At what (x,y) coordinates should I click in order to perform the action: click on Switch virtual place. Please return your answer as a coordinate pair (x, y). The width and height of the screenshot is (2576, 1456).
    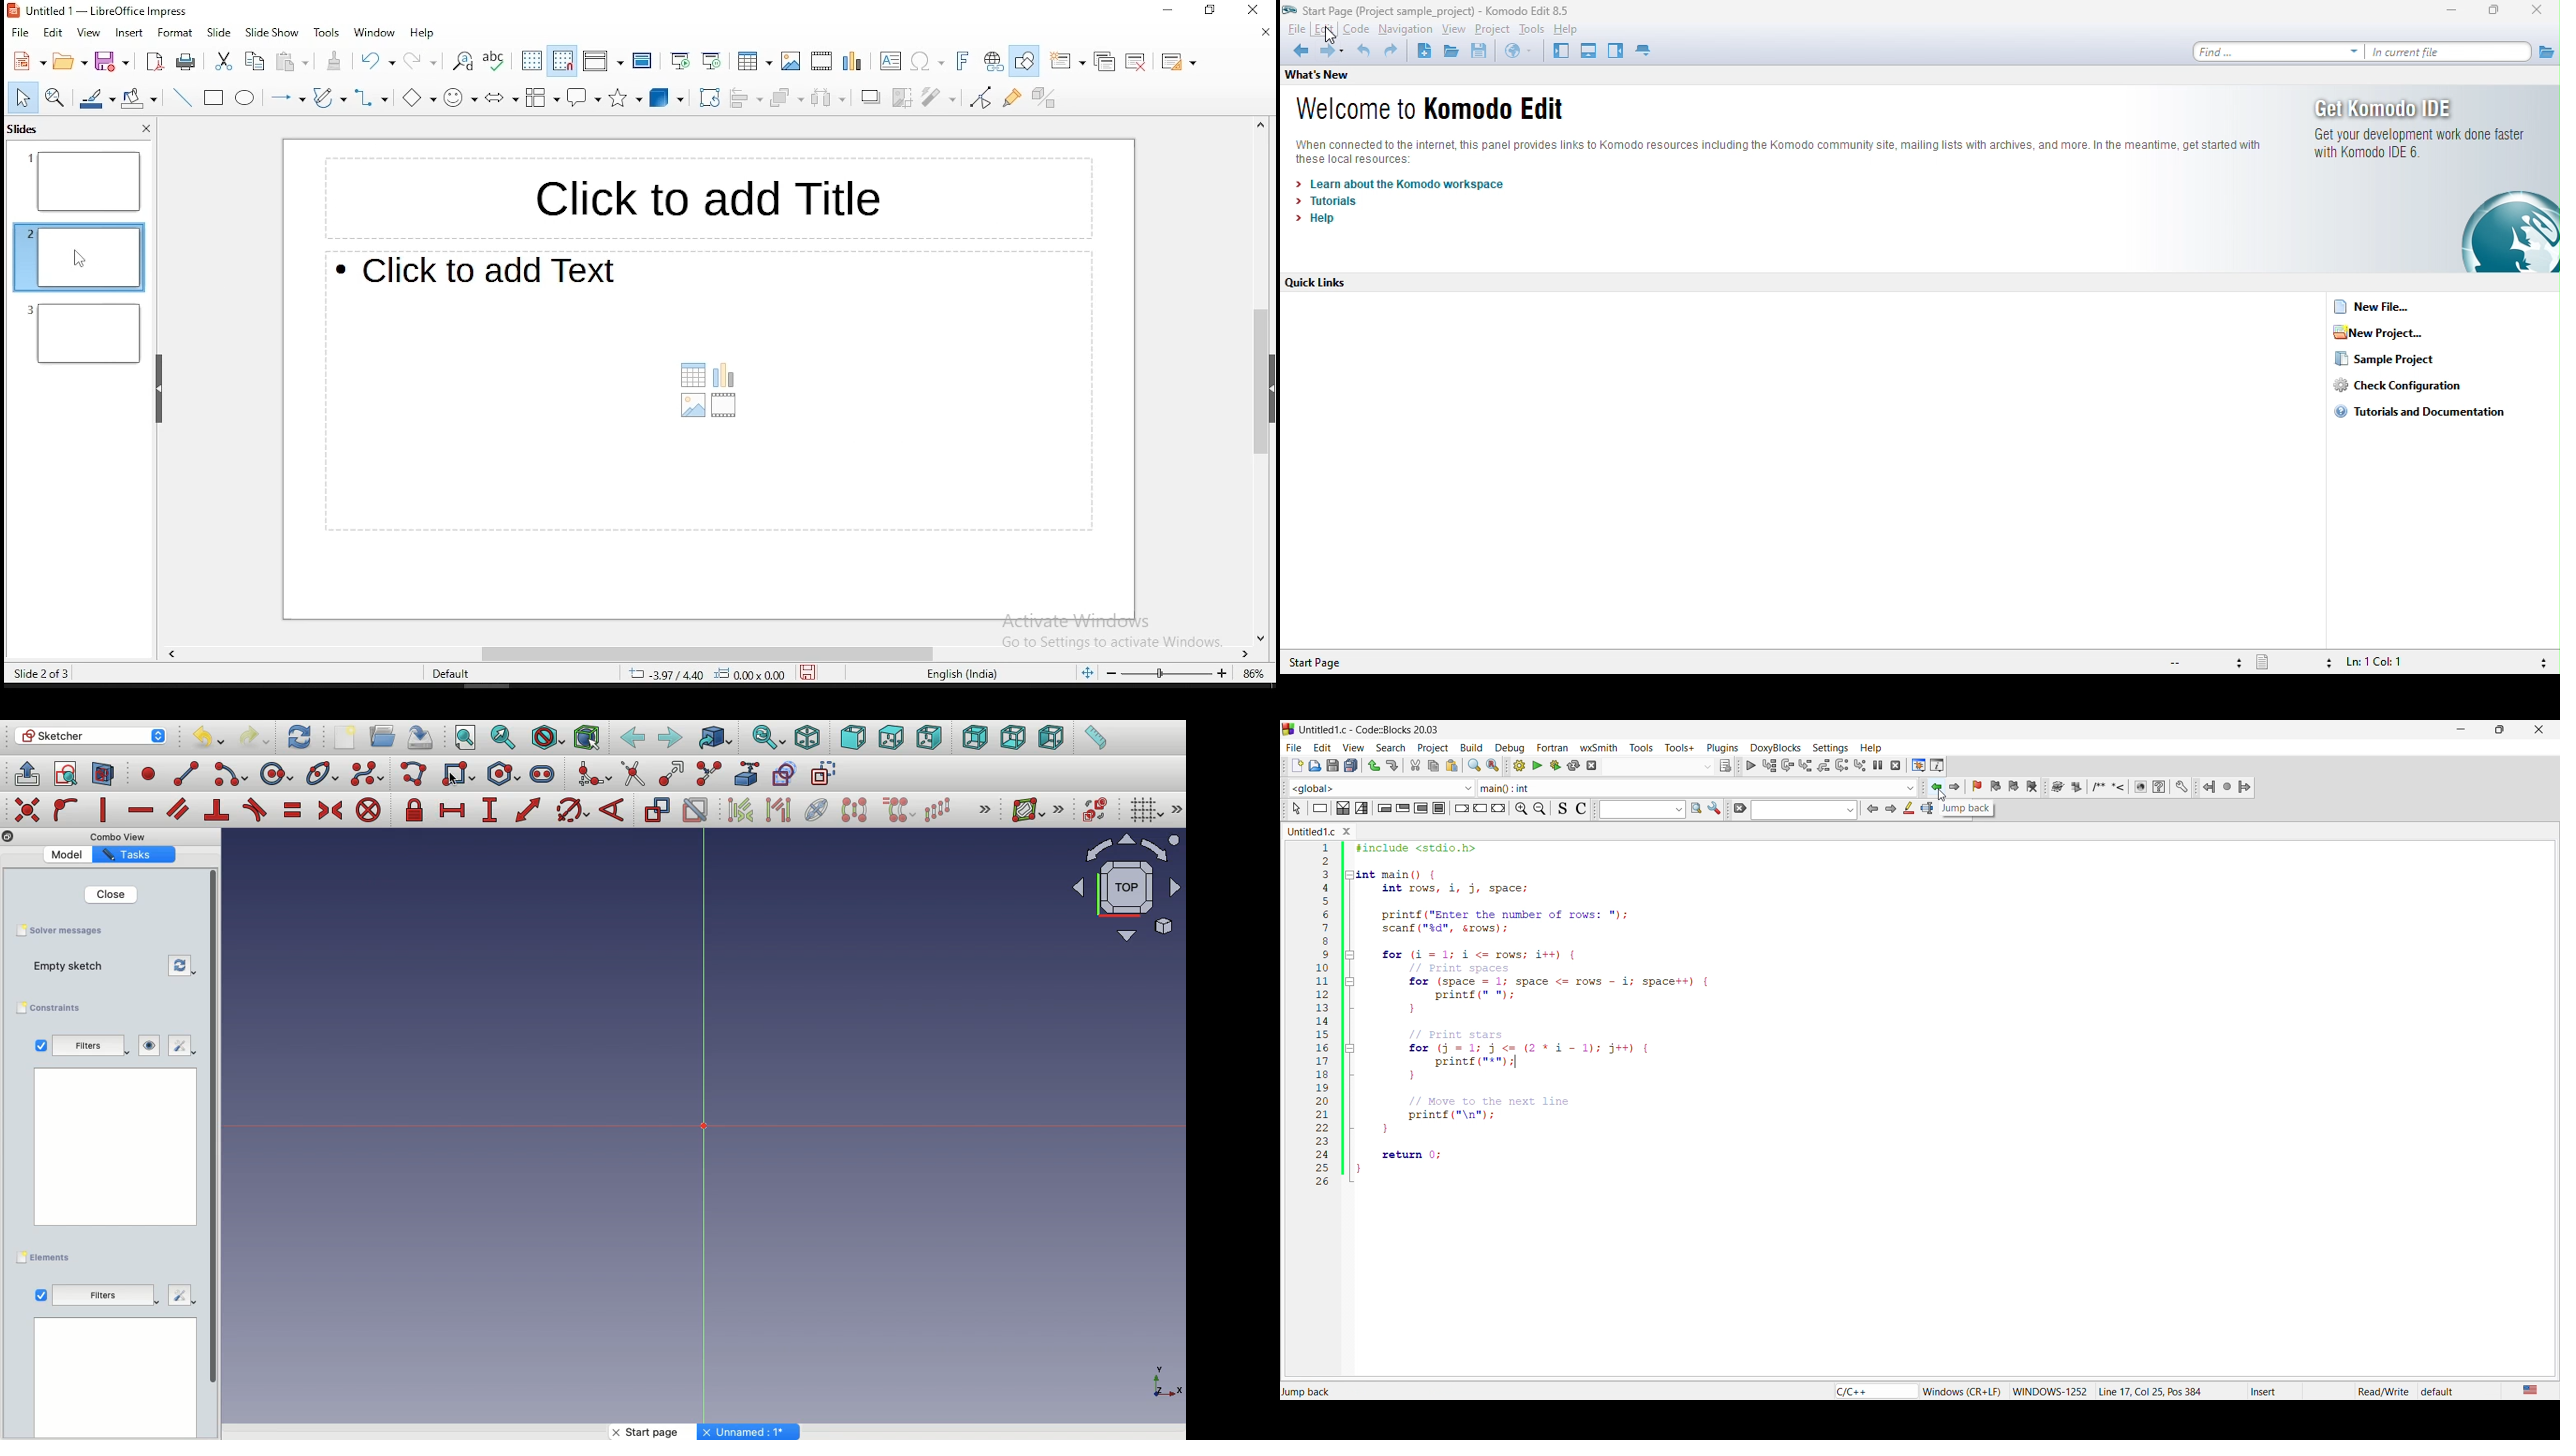
    Looking at the image, I should click on (1092, 811).